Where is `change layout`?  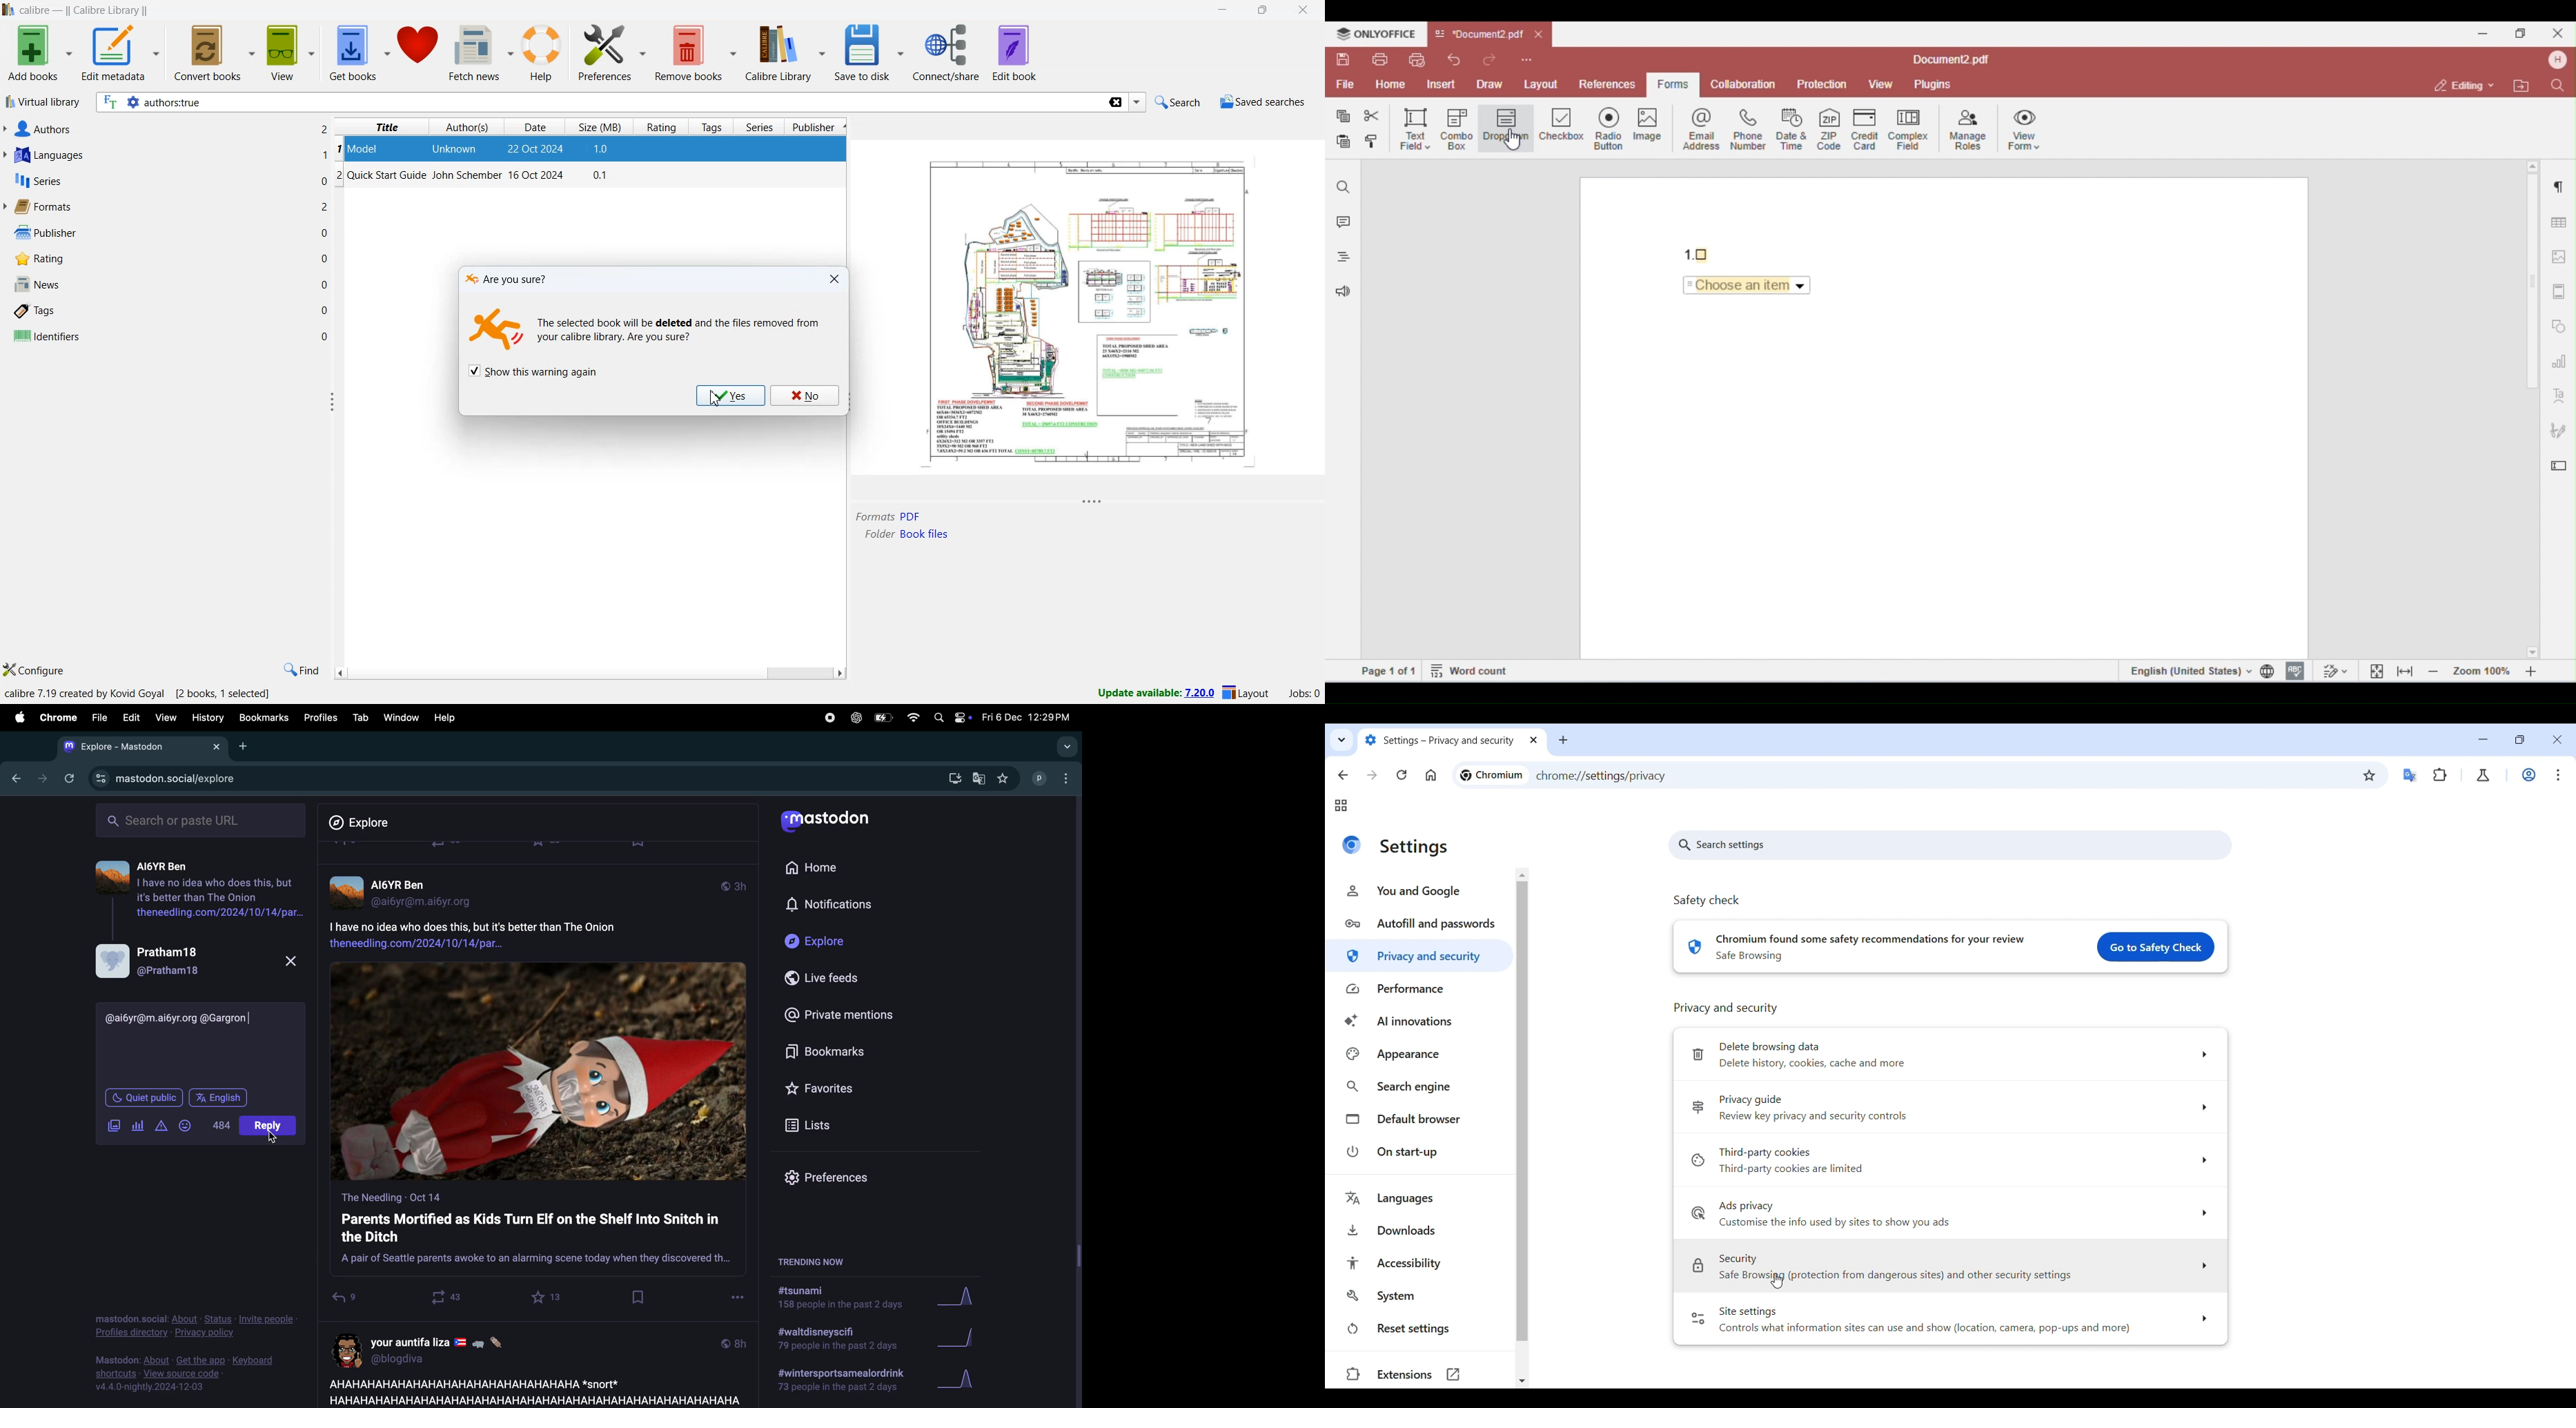
change layout is located at coordinates (1246, 695).